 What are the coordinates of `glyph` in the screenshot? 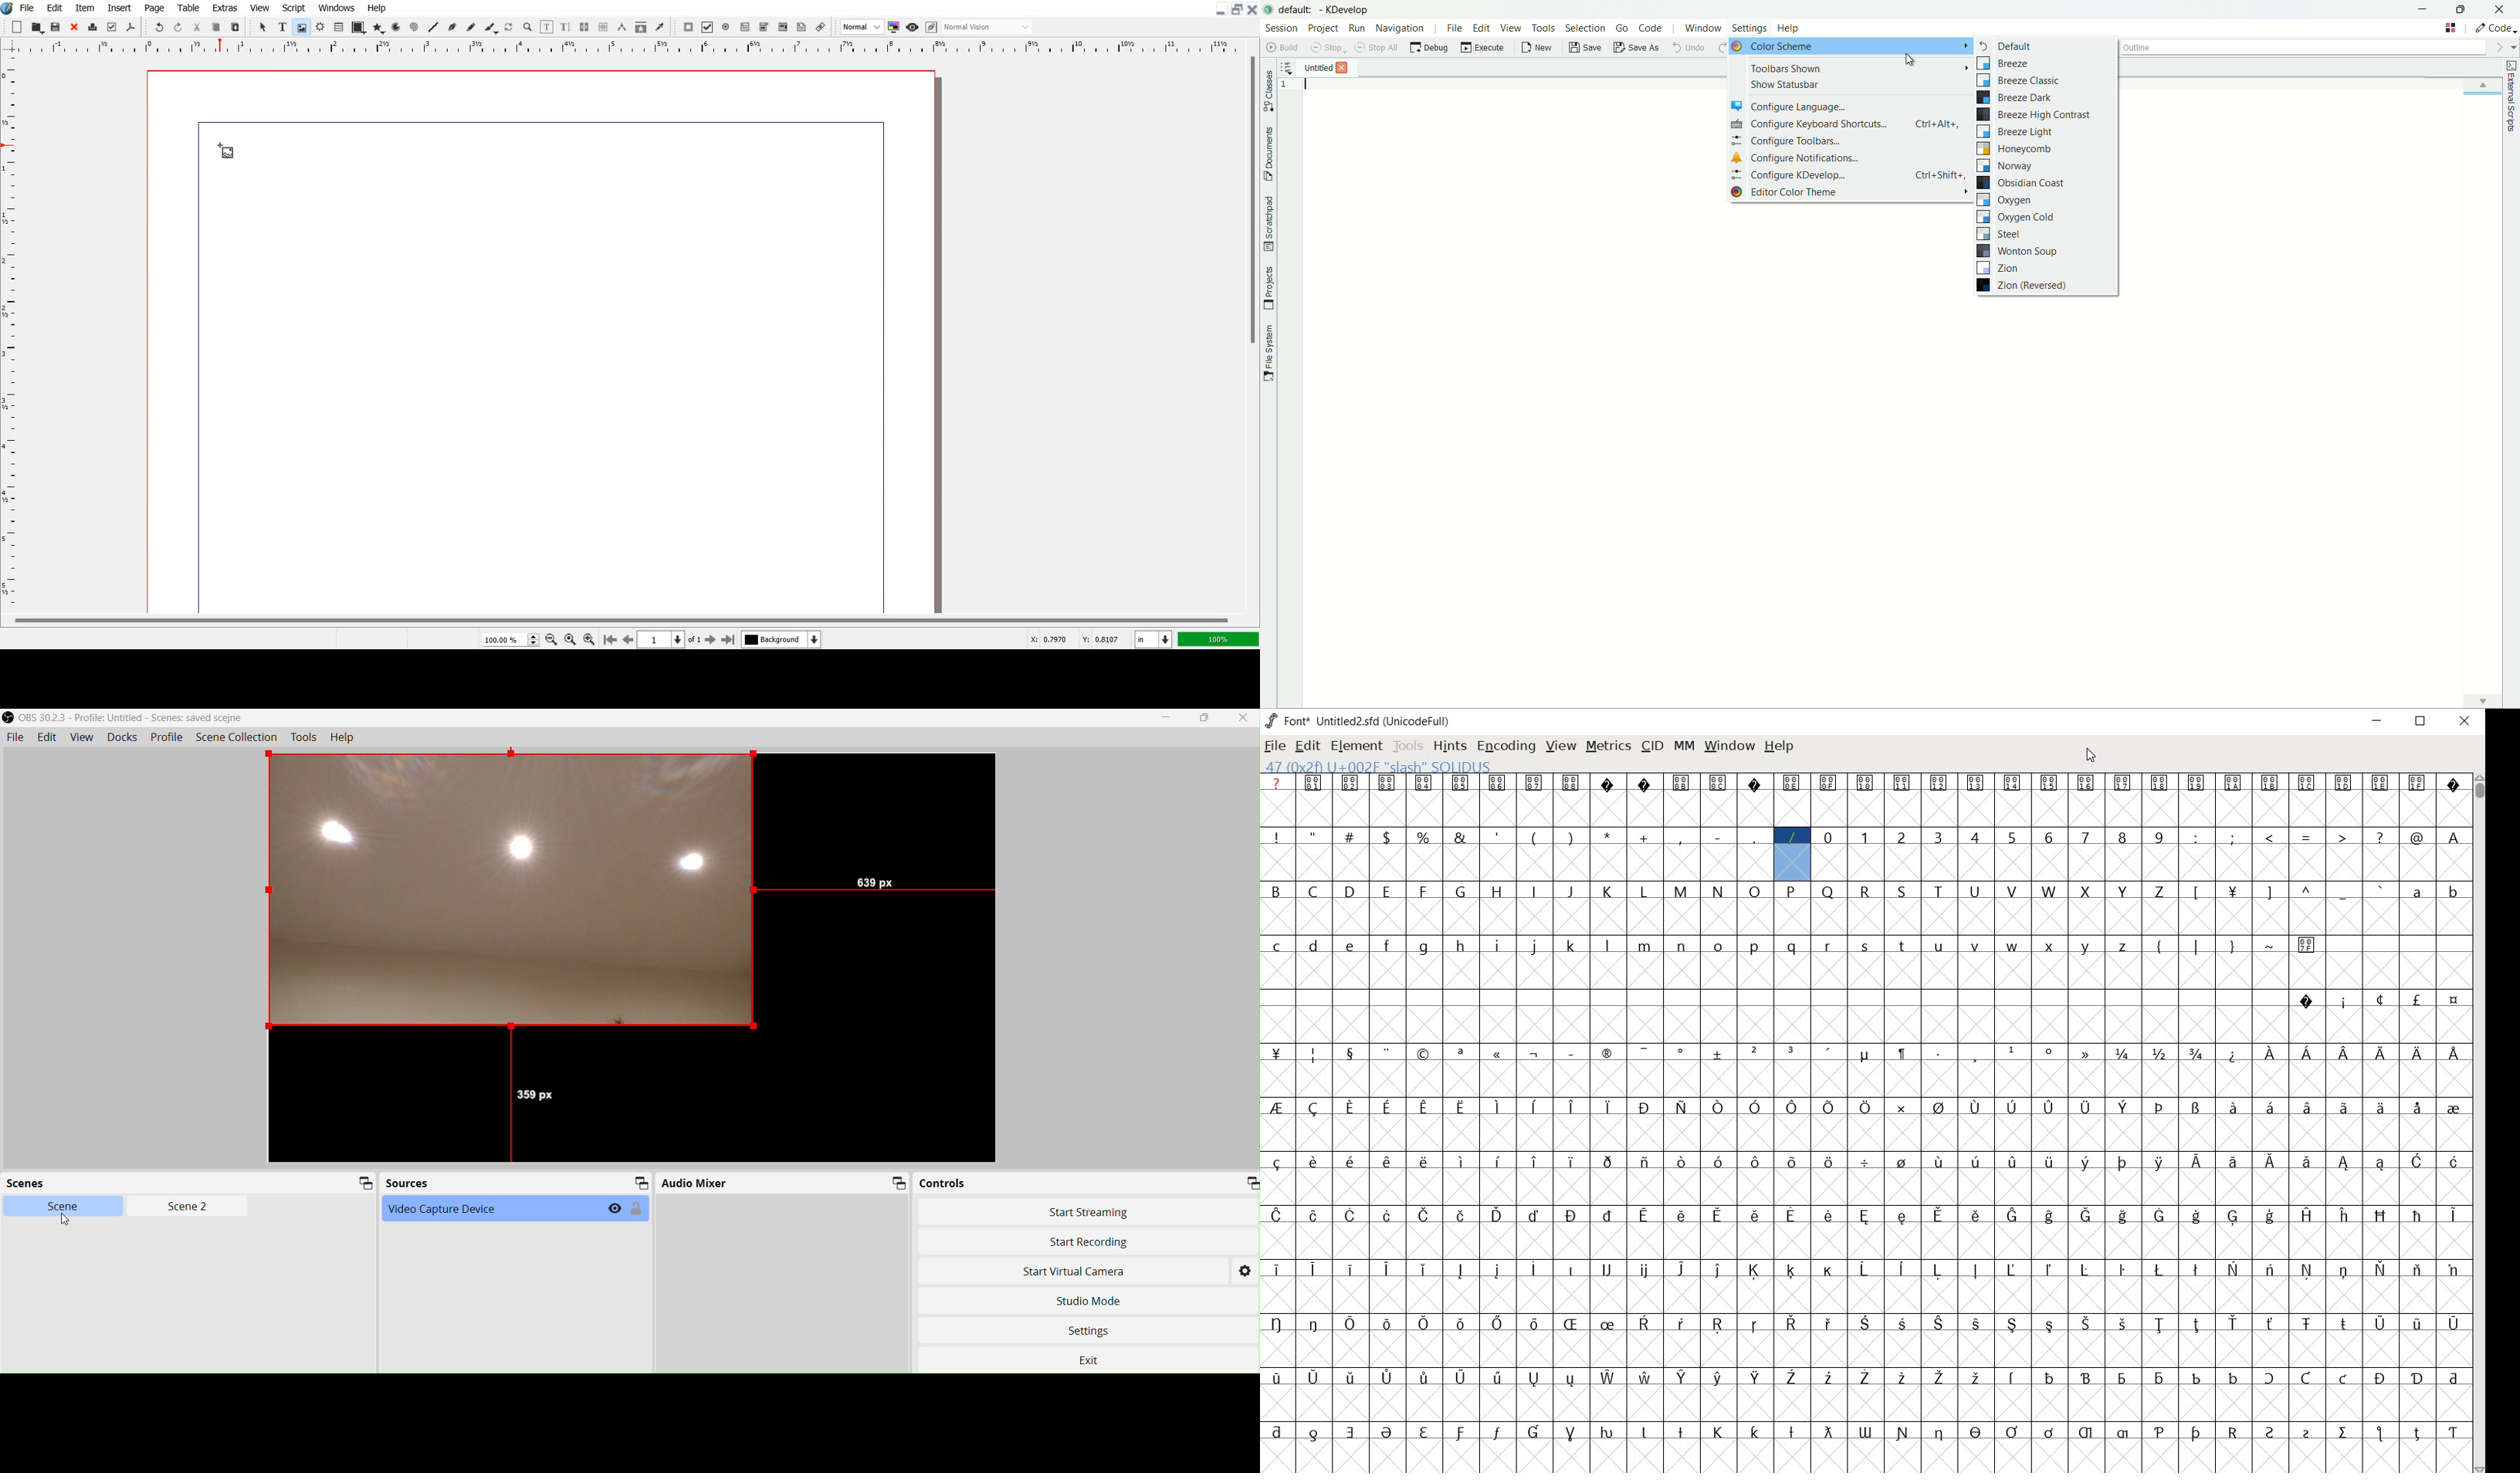 It's located at (1830, 1215).